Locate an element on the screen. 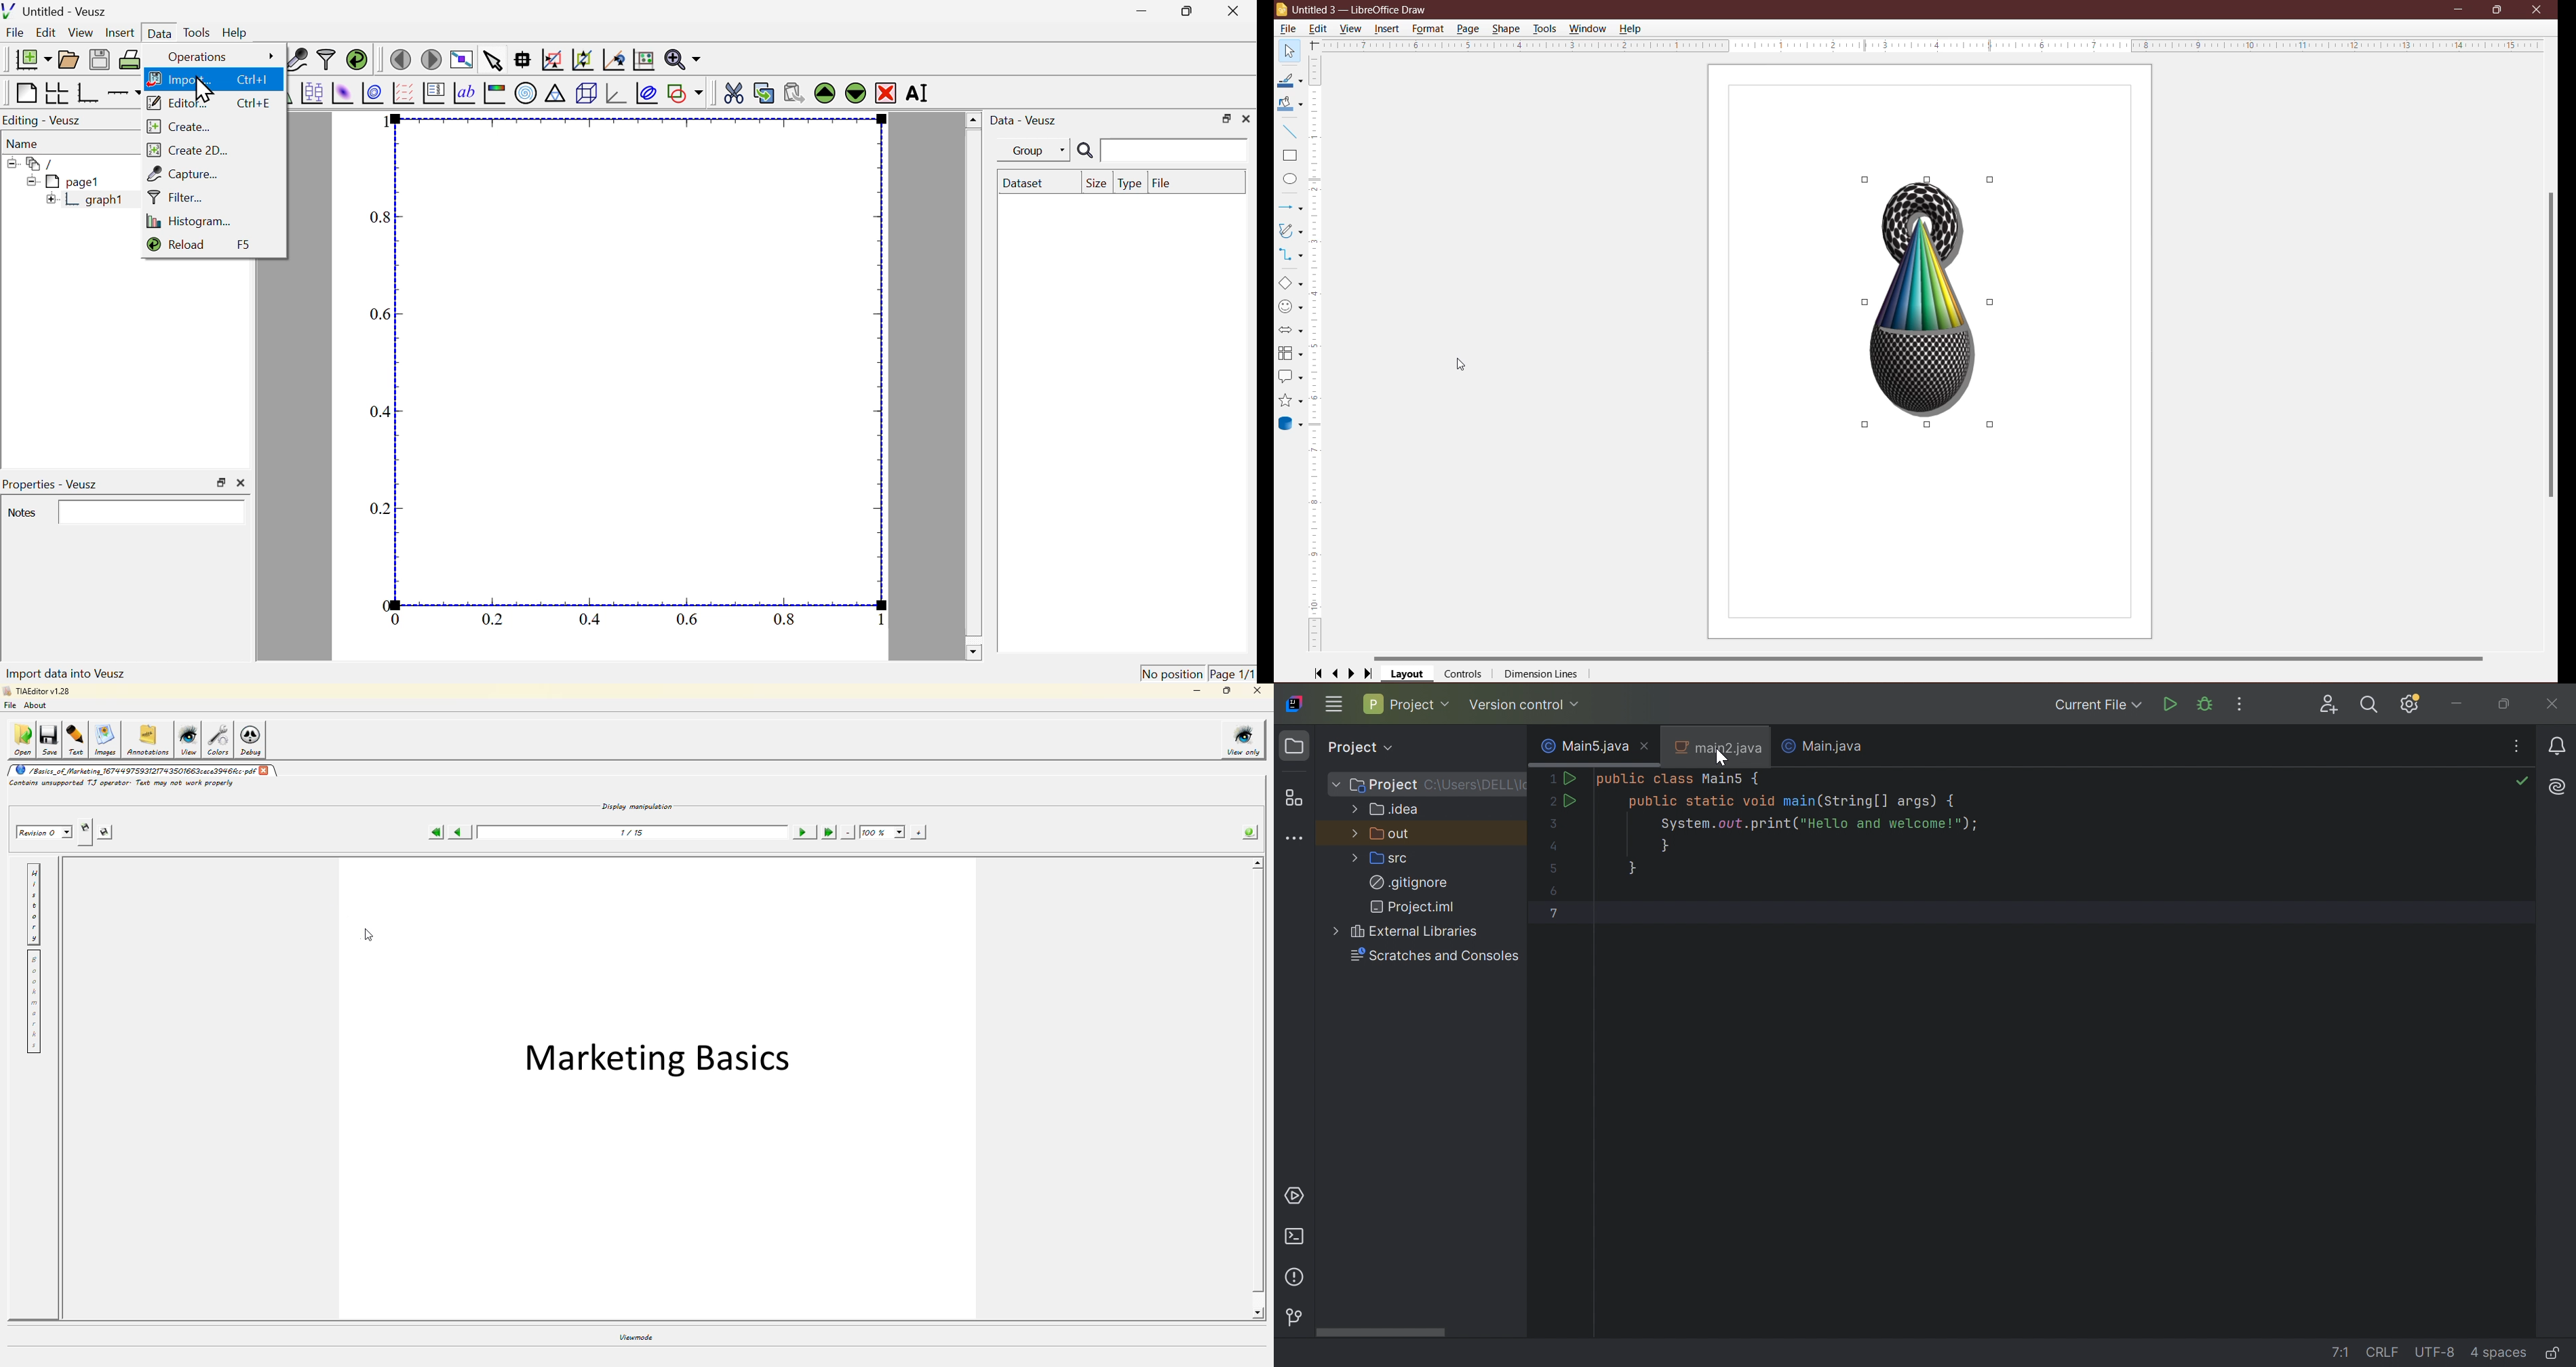 The width and height of the screenshot is (2576, 1372). Line Color is located at coordinates (1290, 80).